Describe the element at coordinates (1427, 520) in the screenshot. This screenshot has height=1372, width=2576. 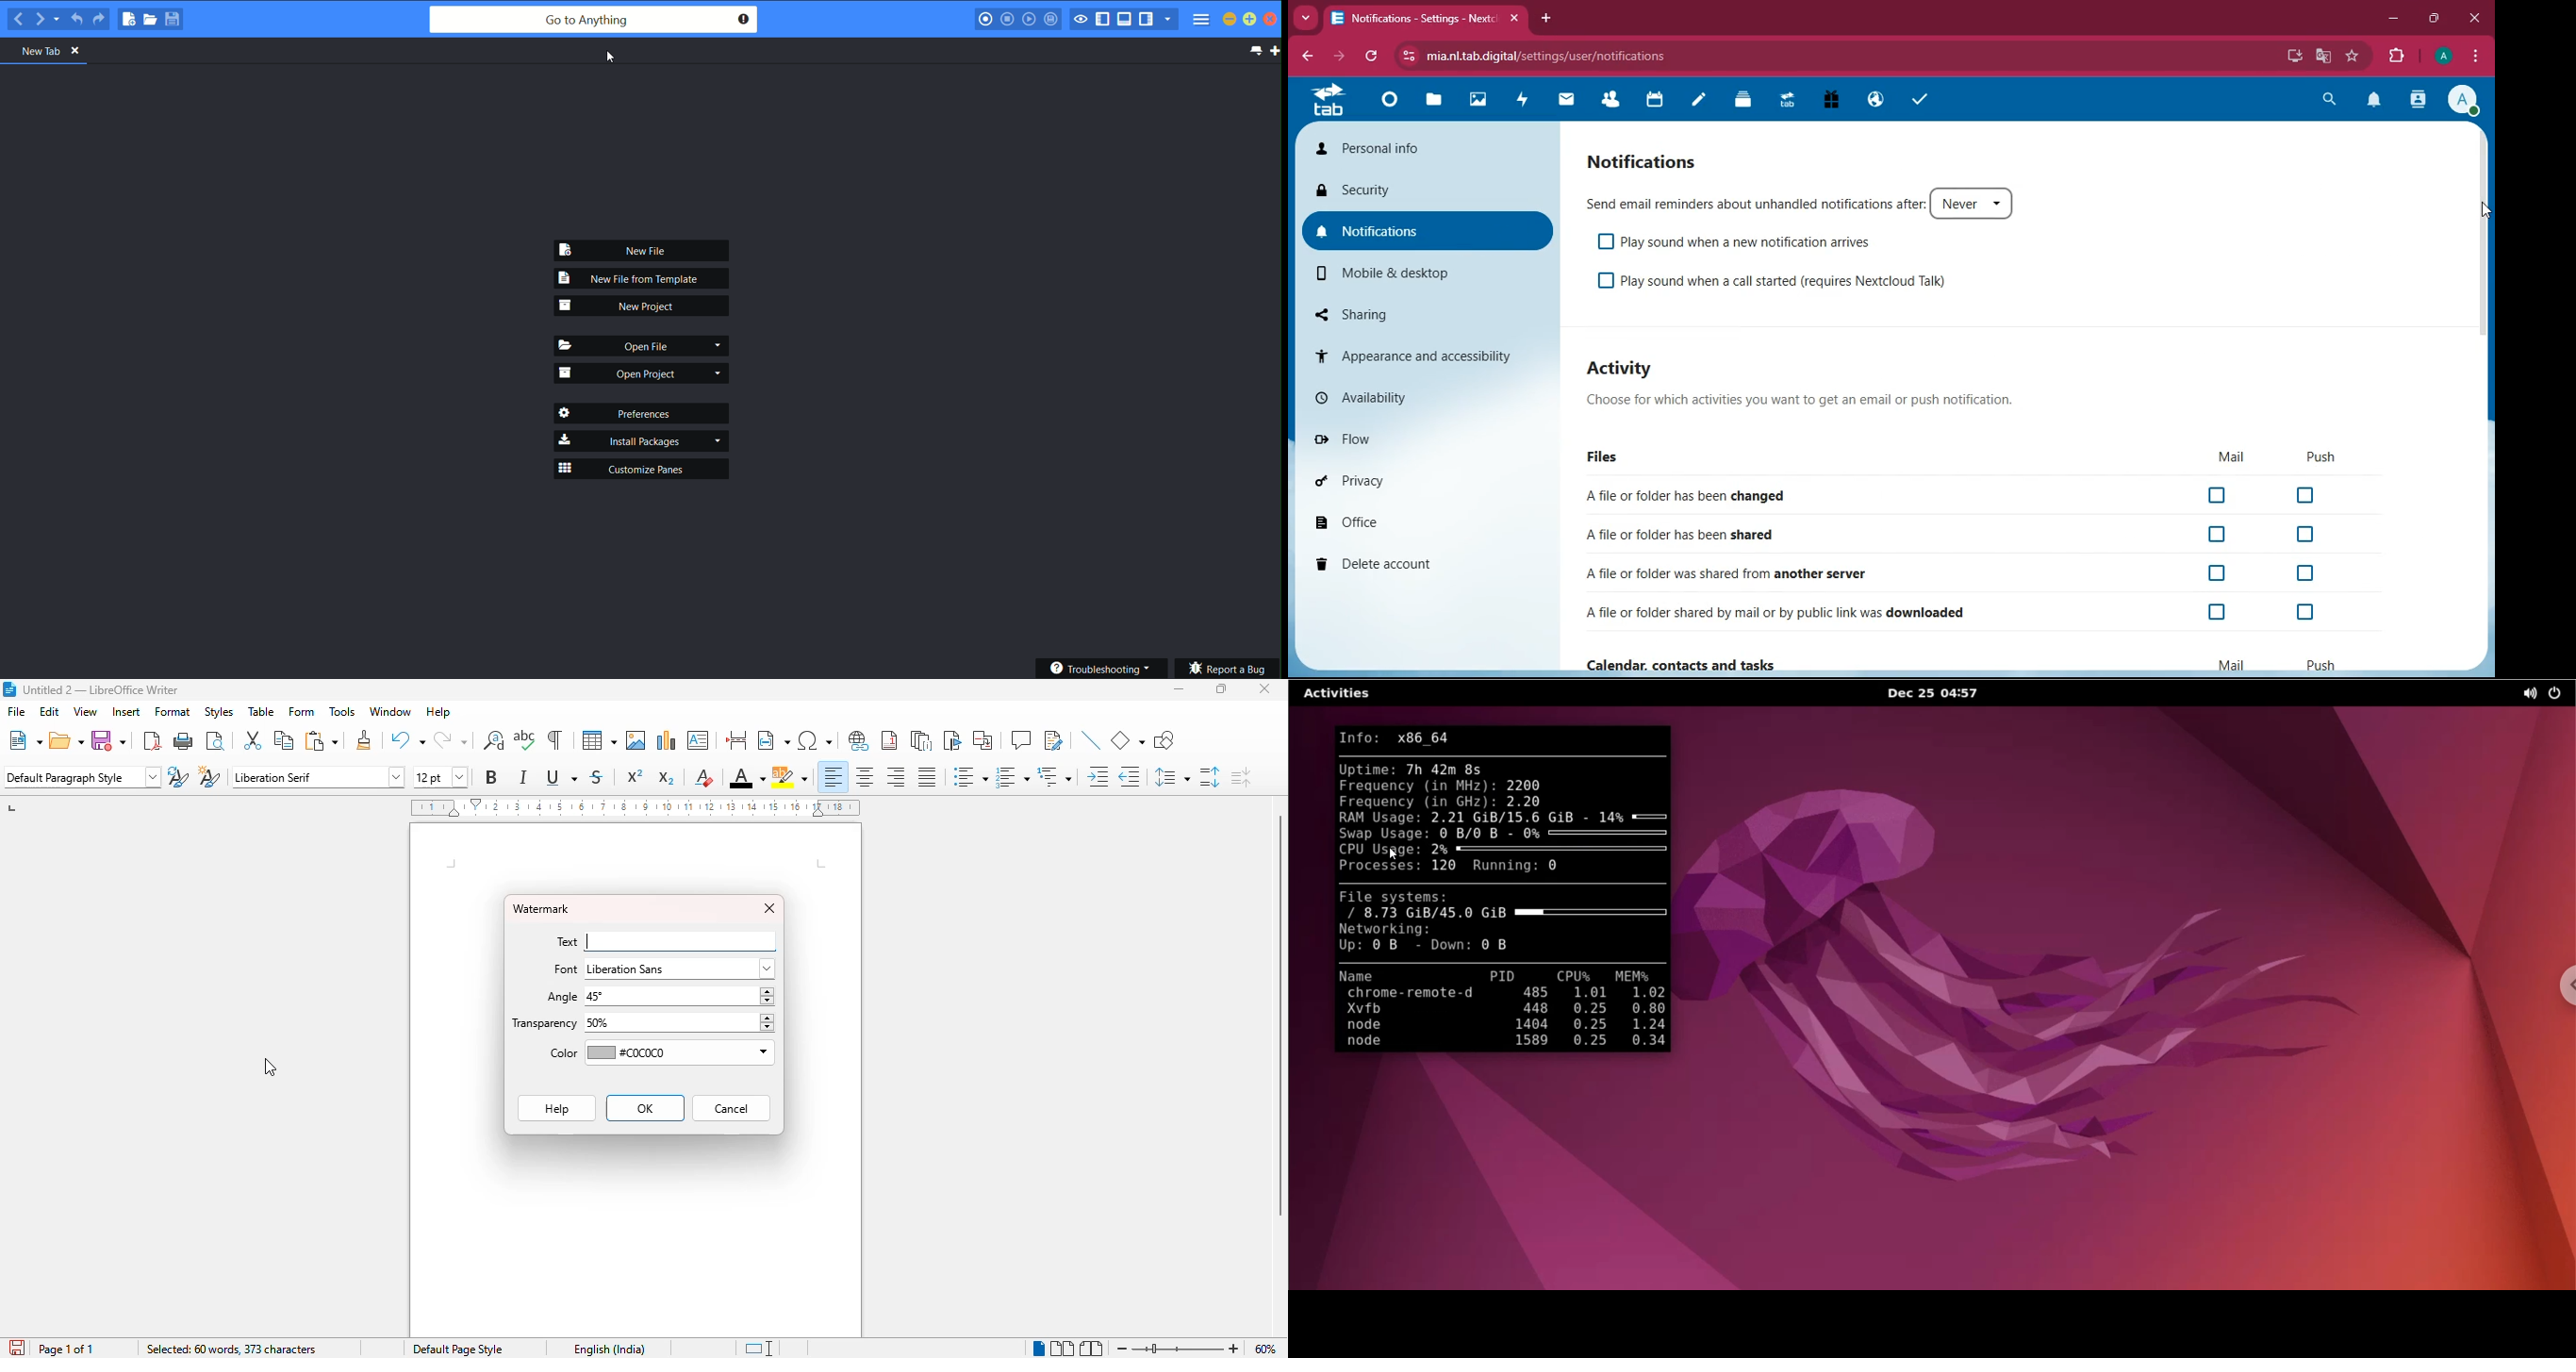
I see `office` at that location.